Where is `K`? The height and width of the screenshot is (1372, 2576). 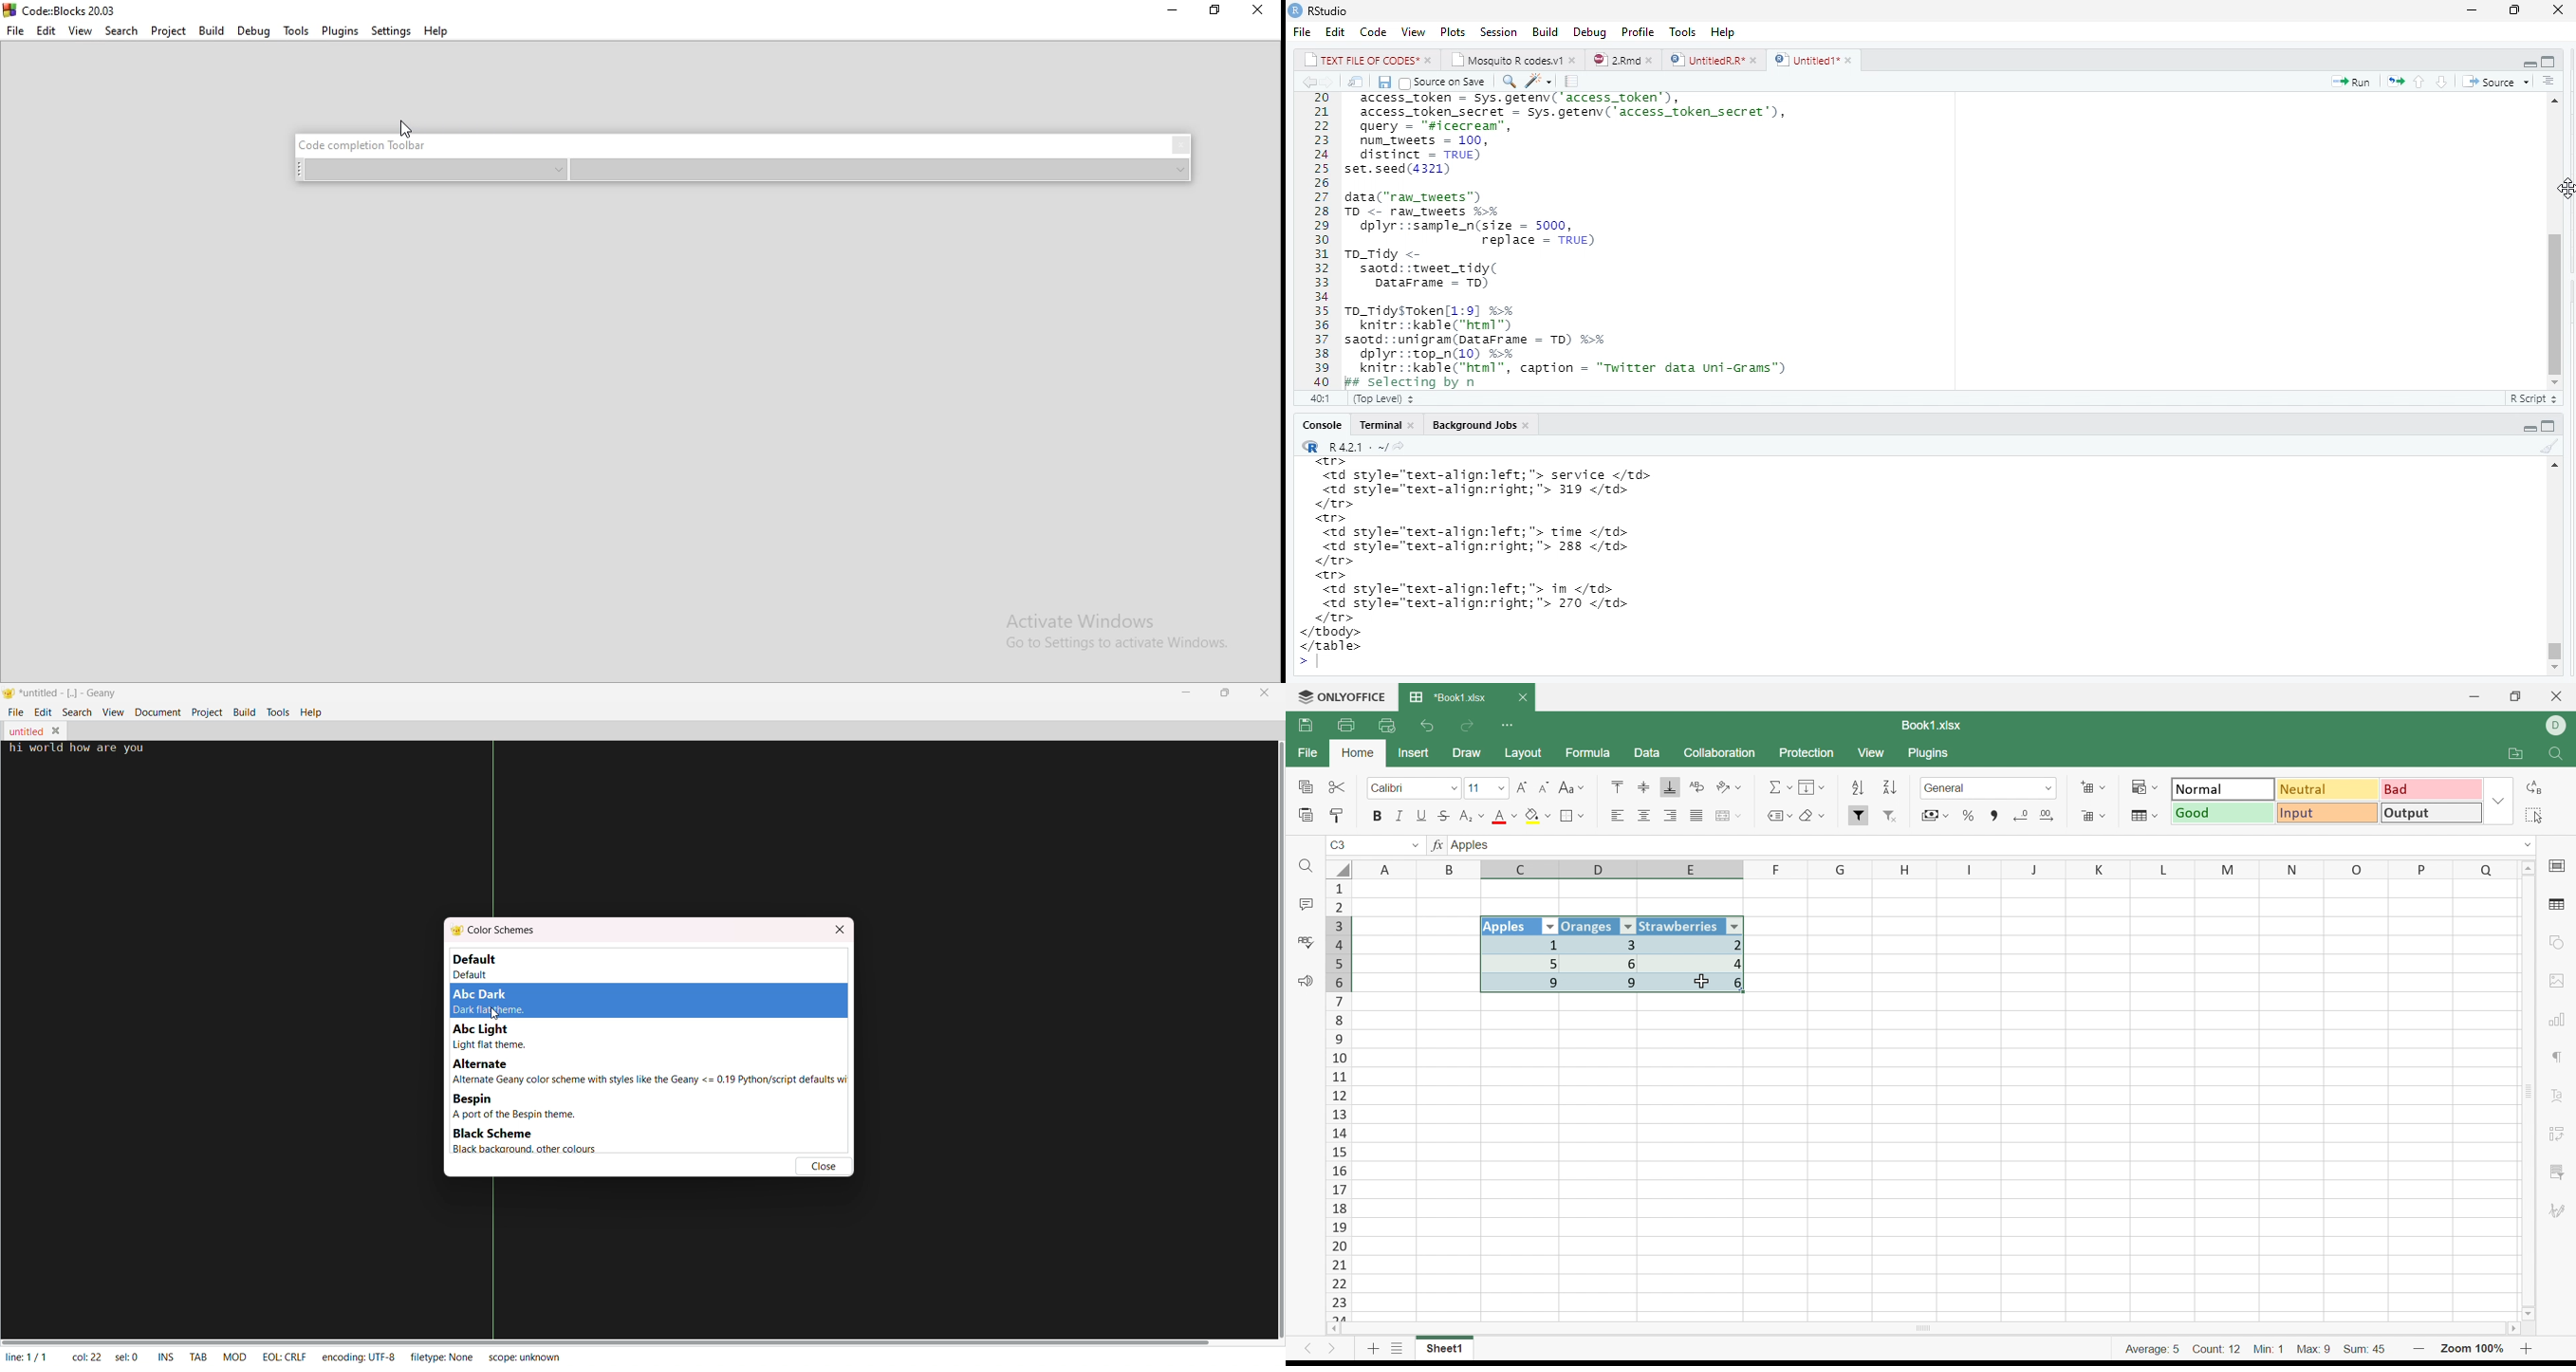
K is located at coordinates (2100, 870).